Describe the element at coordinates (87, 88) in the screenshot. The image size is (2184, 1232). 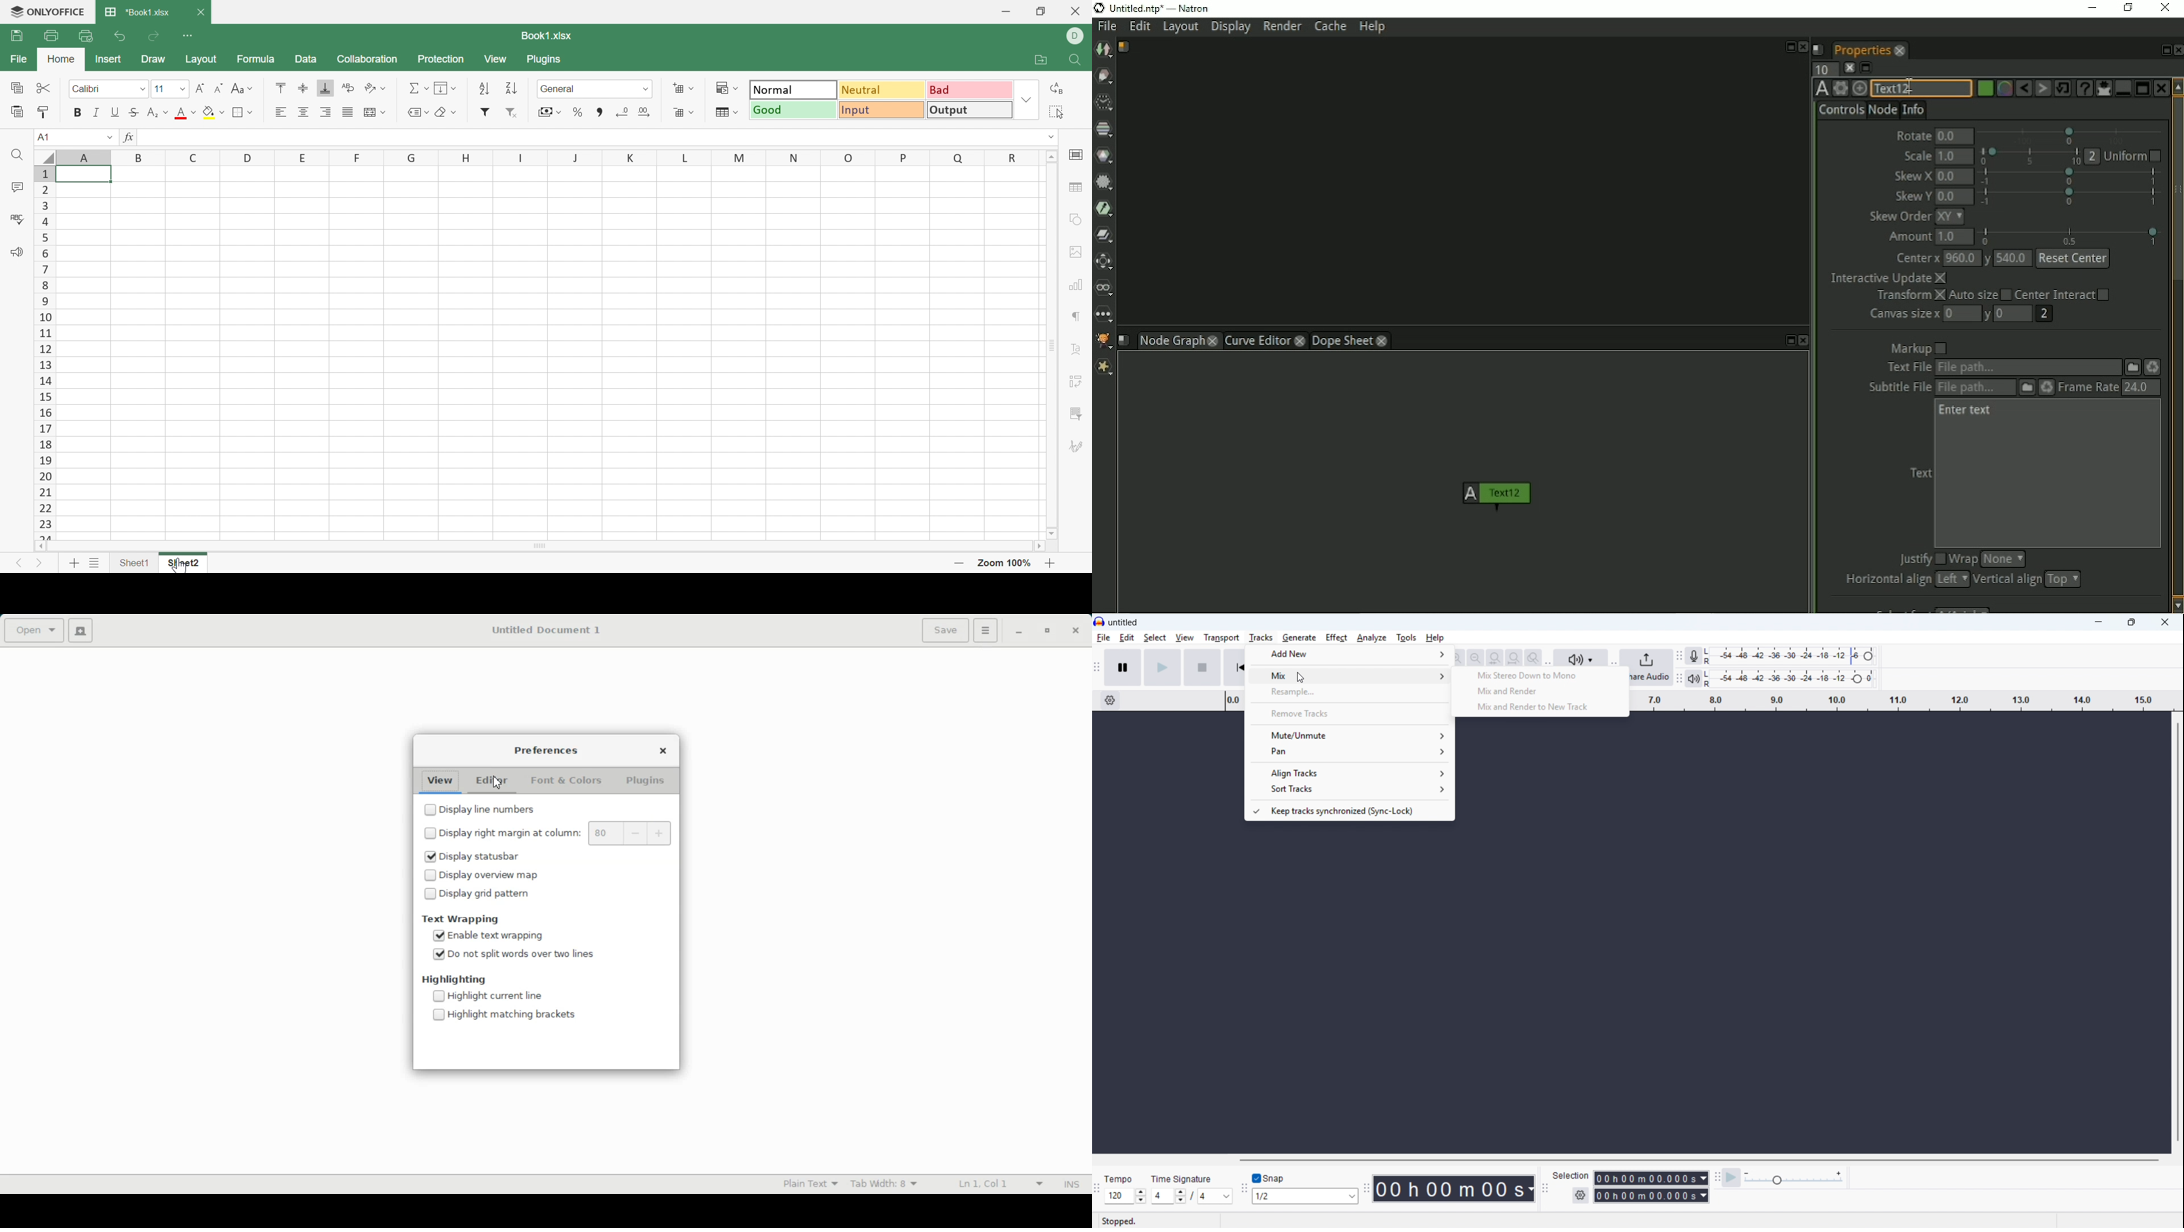
I see `Calibri` at that location.